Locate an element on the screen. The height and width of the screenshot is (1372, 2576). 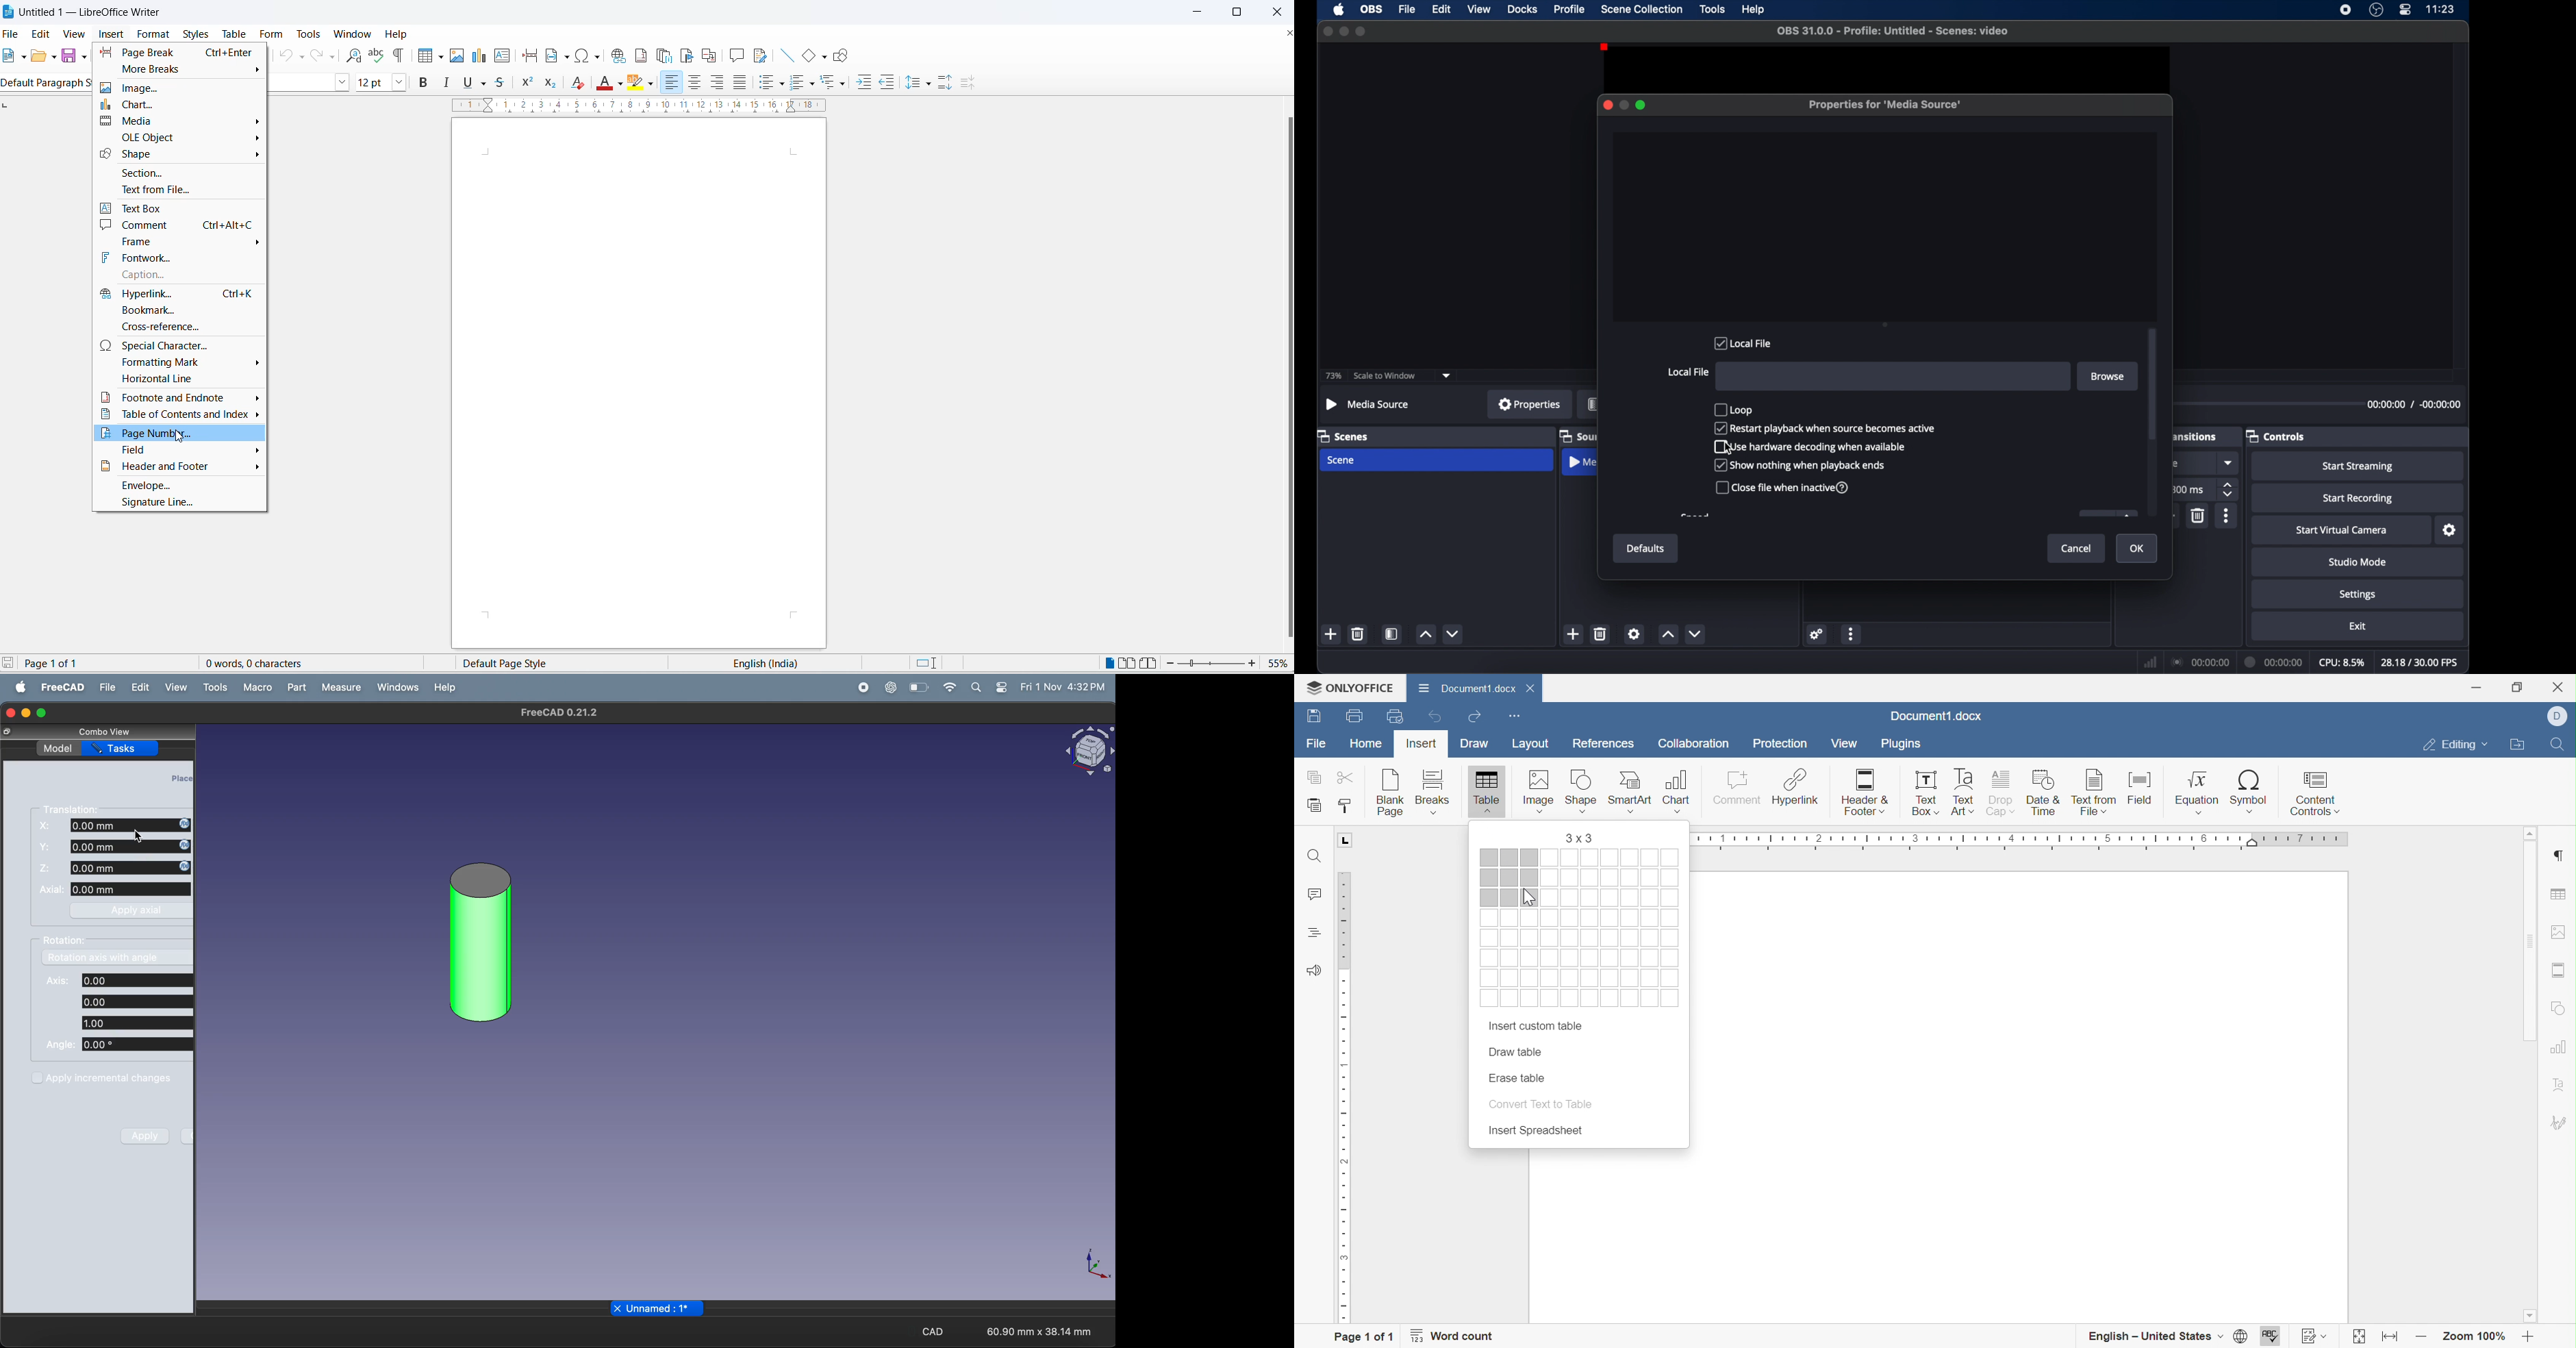
Feedback & Support is located at coordinates (1313, 970).